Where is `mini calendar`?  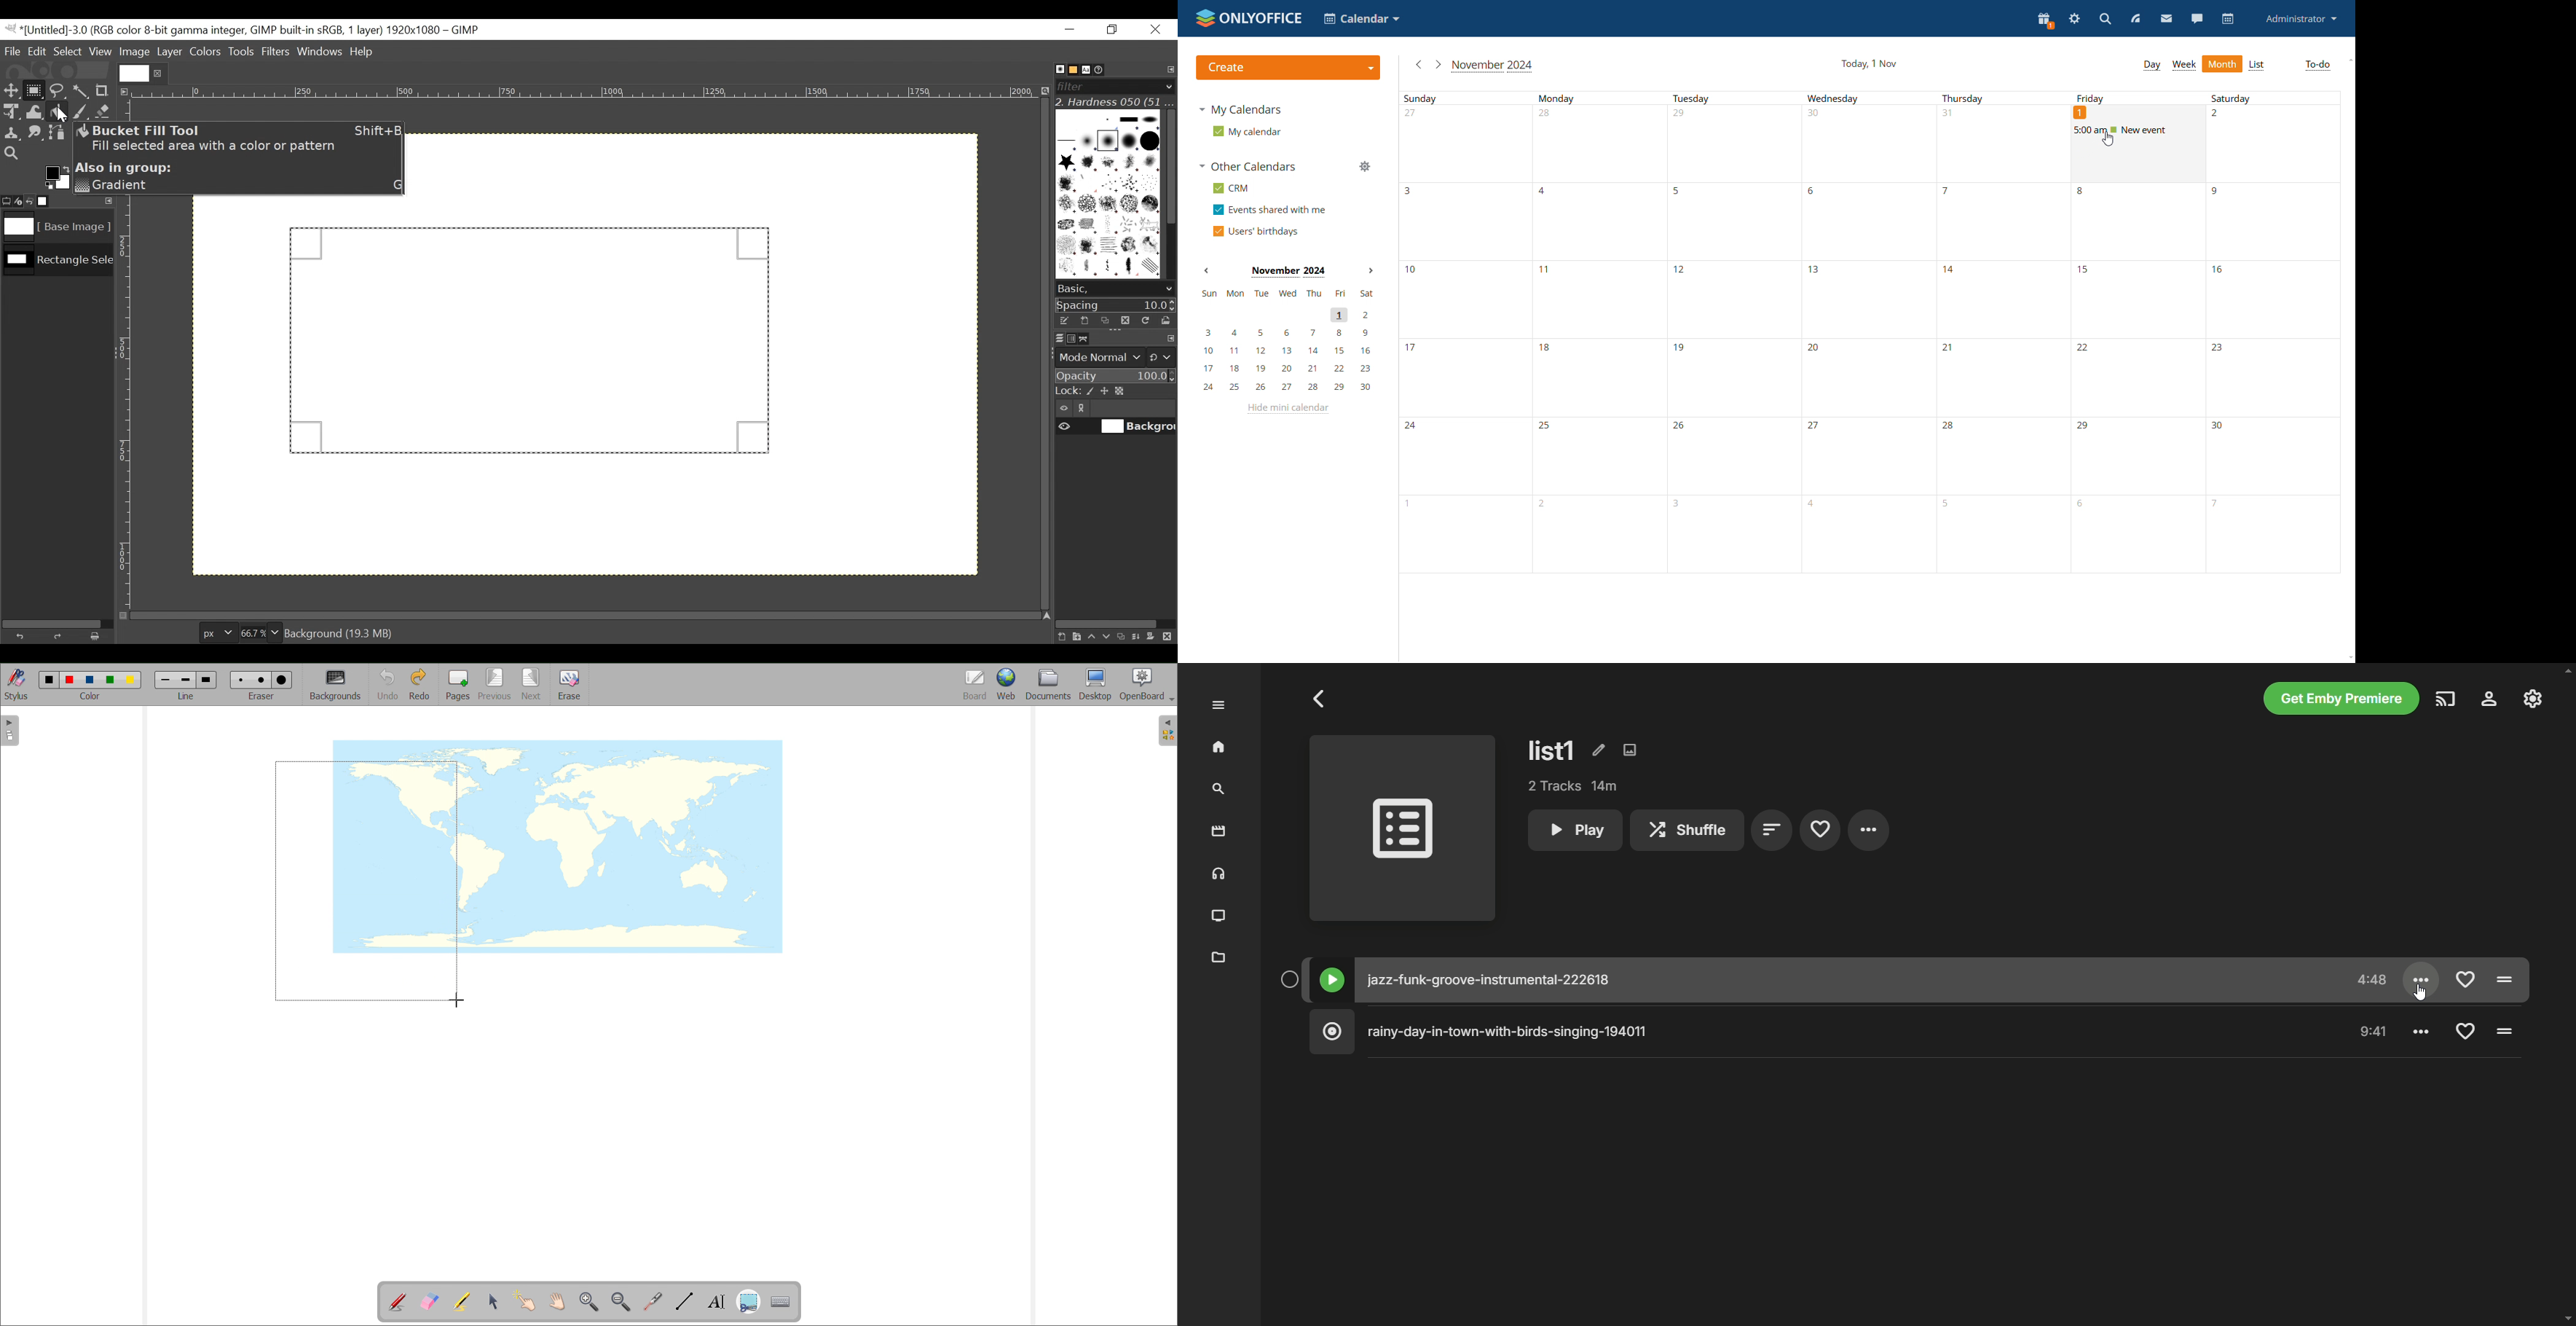
mini calendar is located at coordinates (1287, 340).